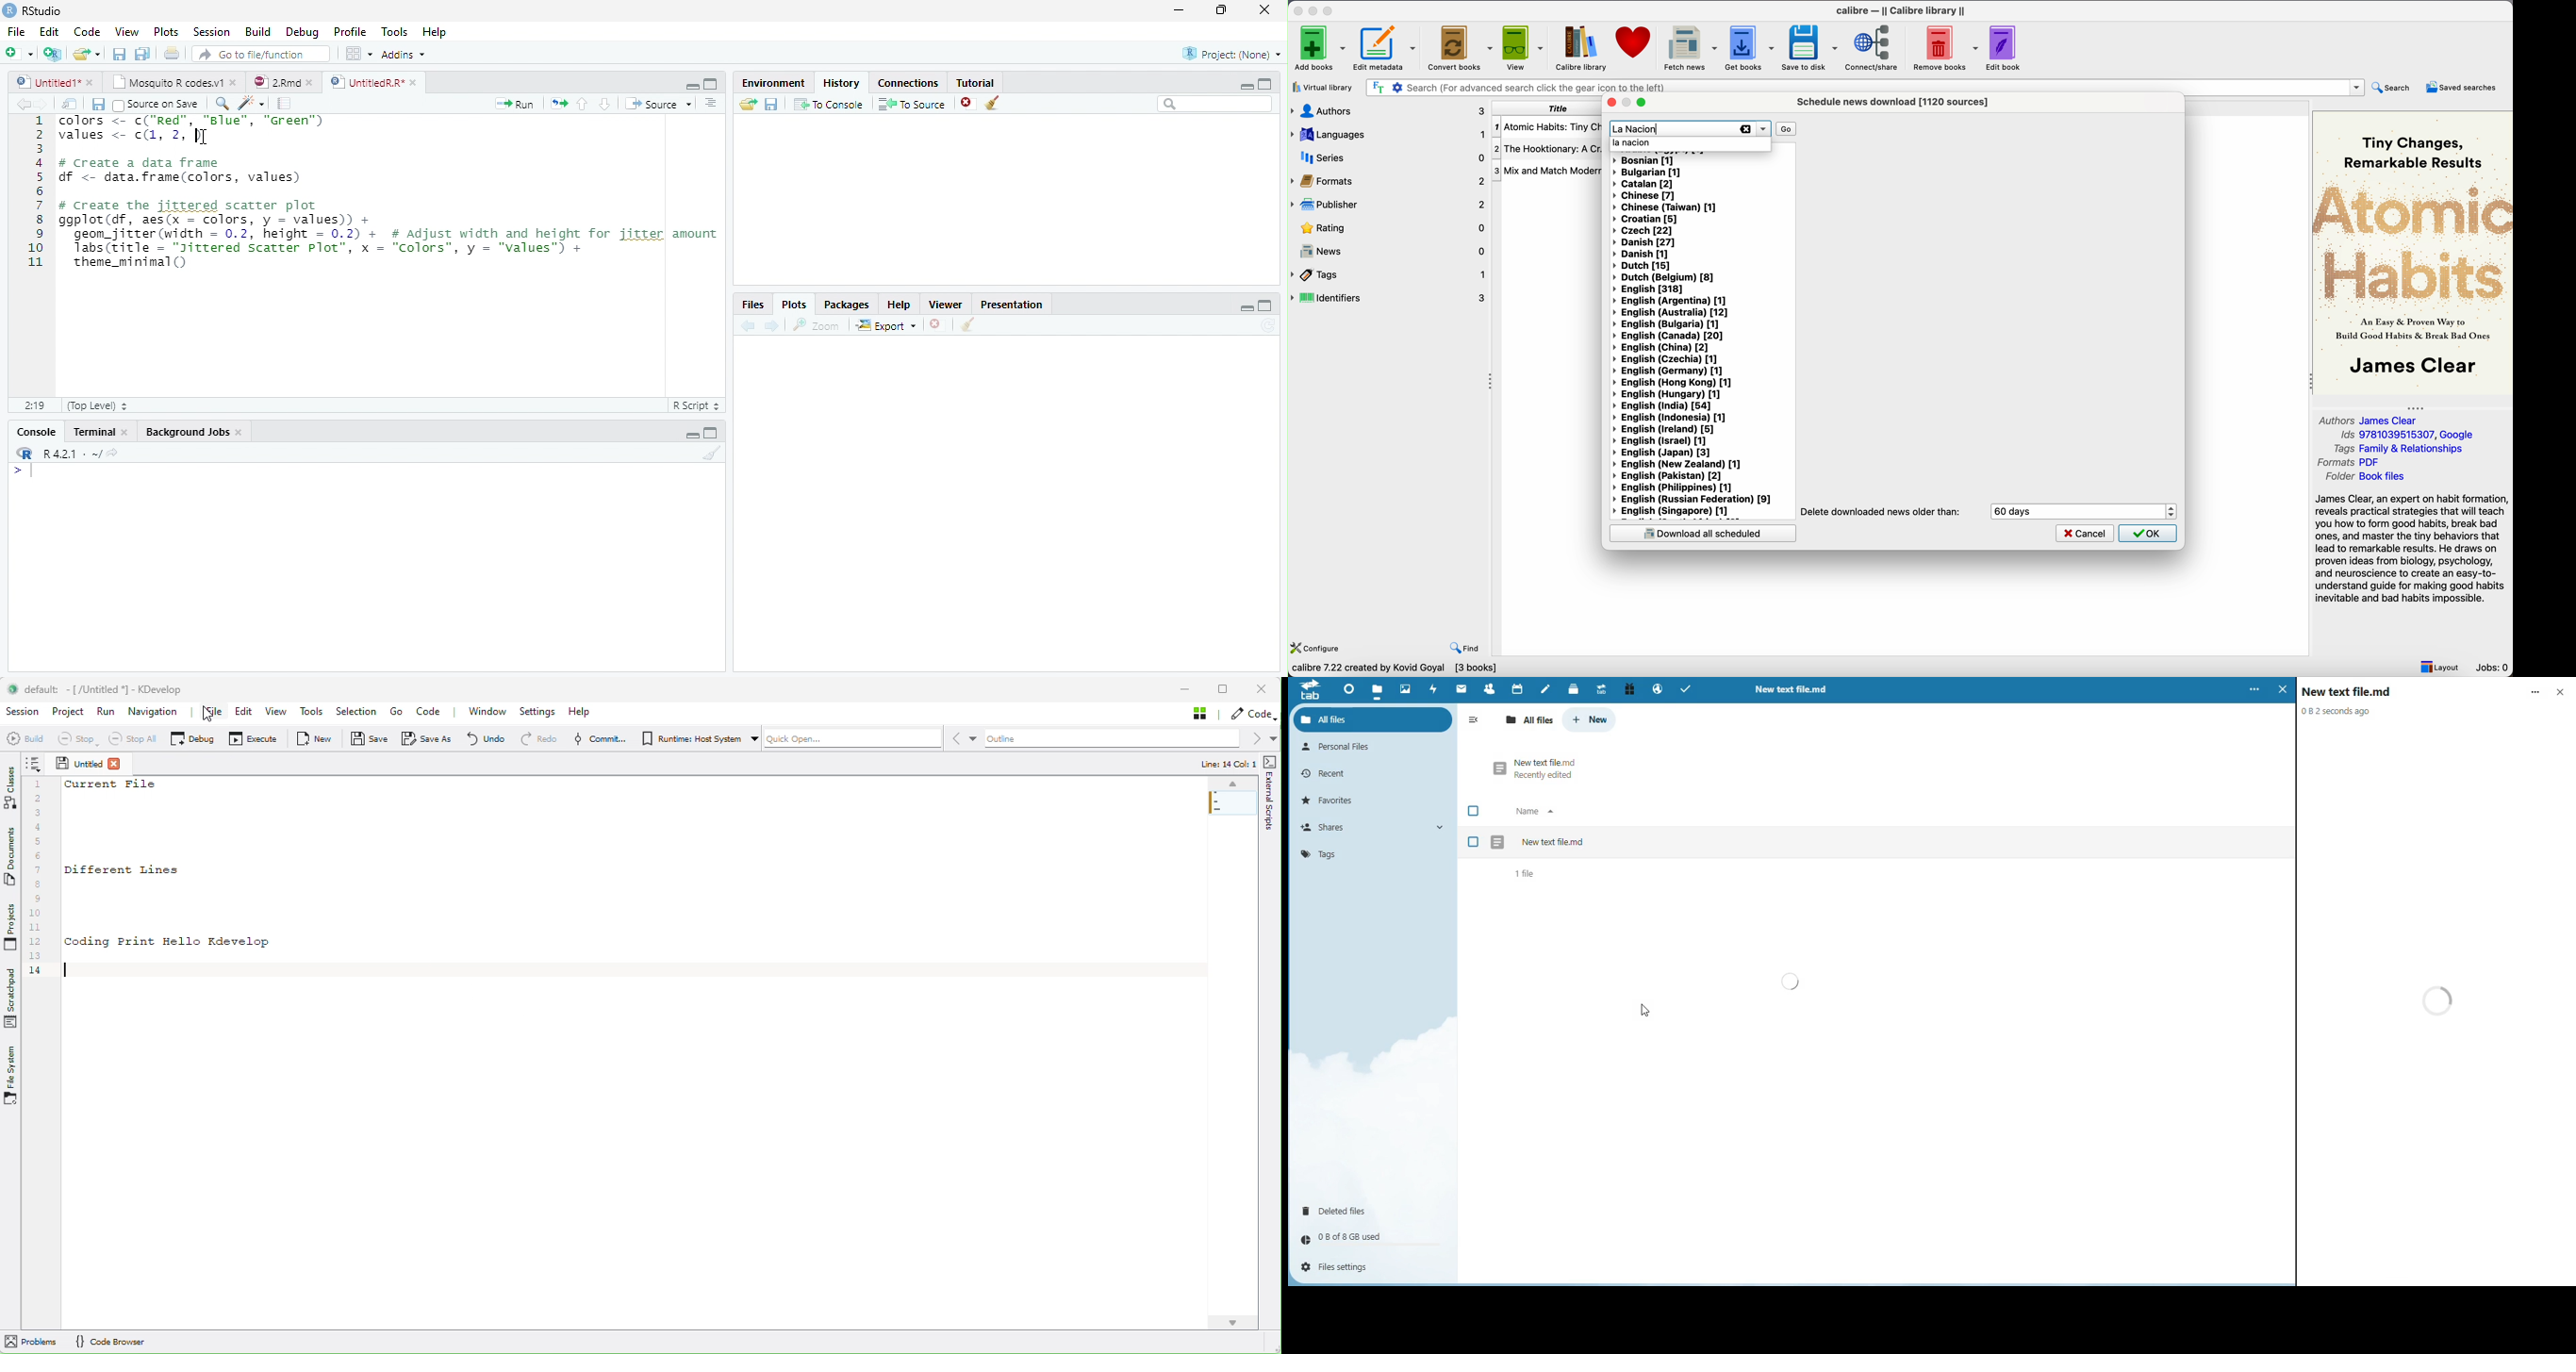 This screenshot has height=1372, width=2576. Describe the element at coordinates (211, 31) in the screenshot. I see `Session` at that location.